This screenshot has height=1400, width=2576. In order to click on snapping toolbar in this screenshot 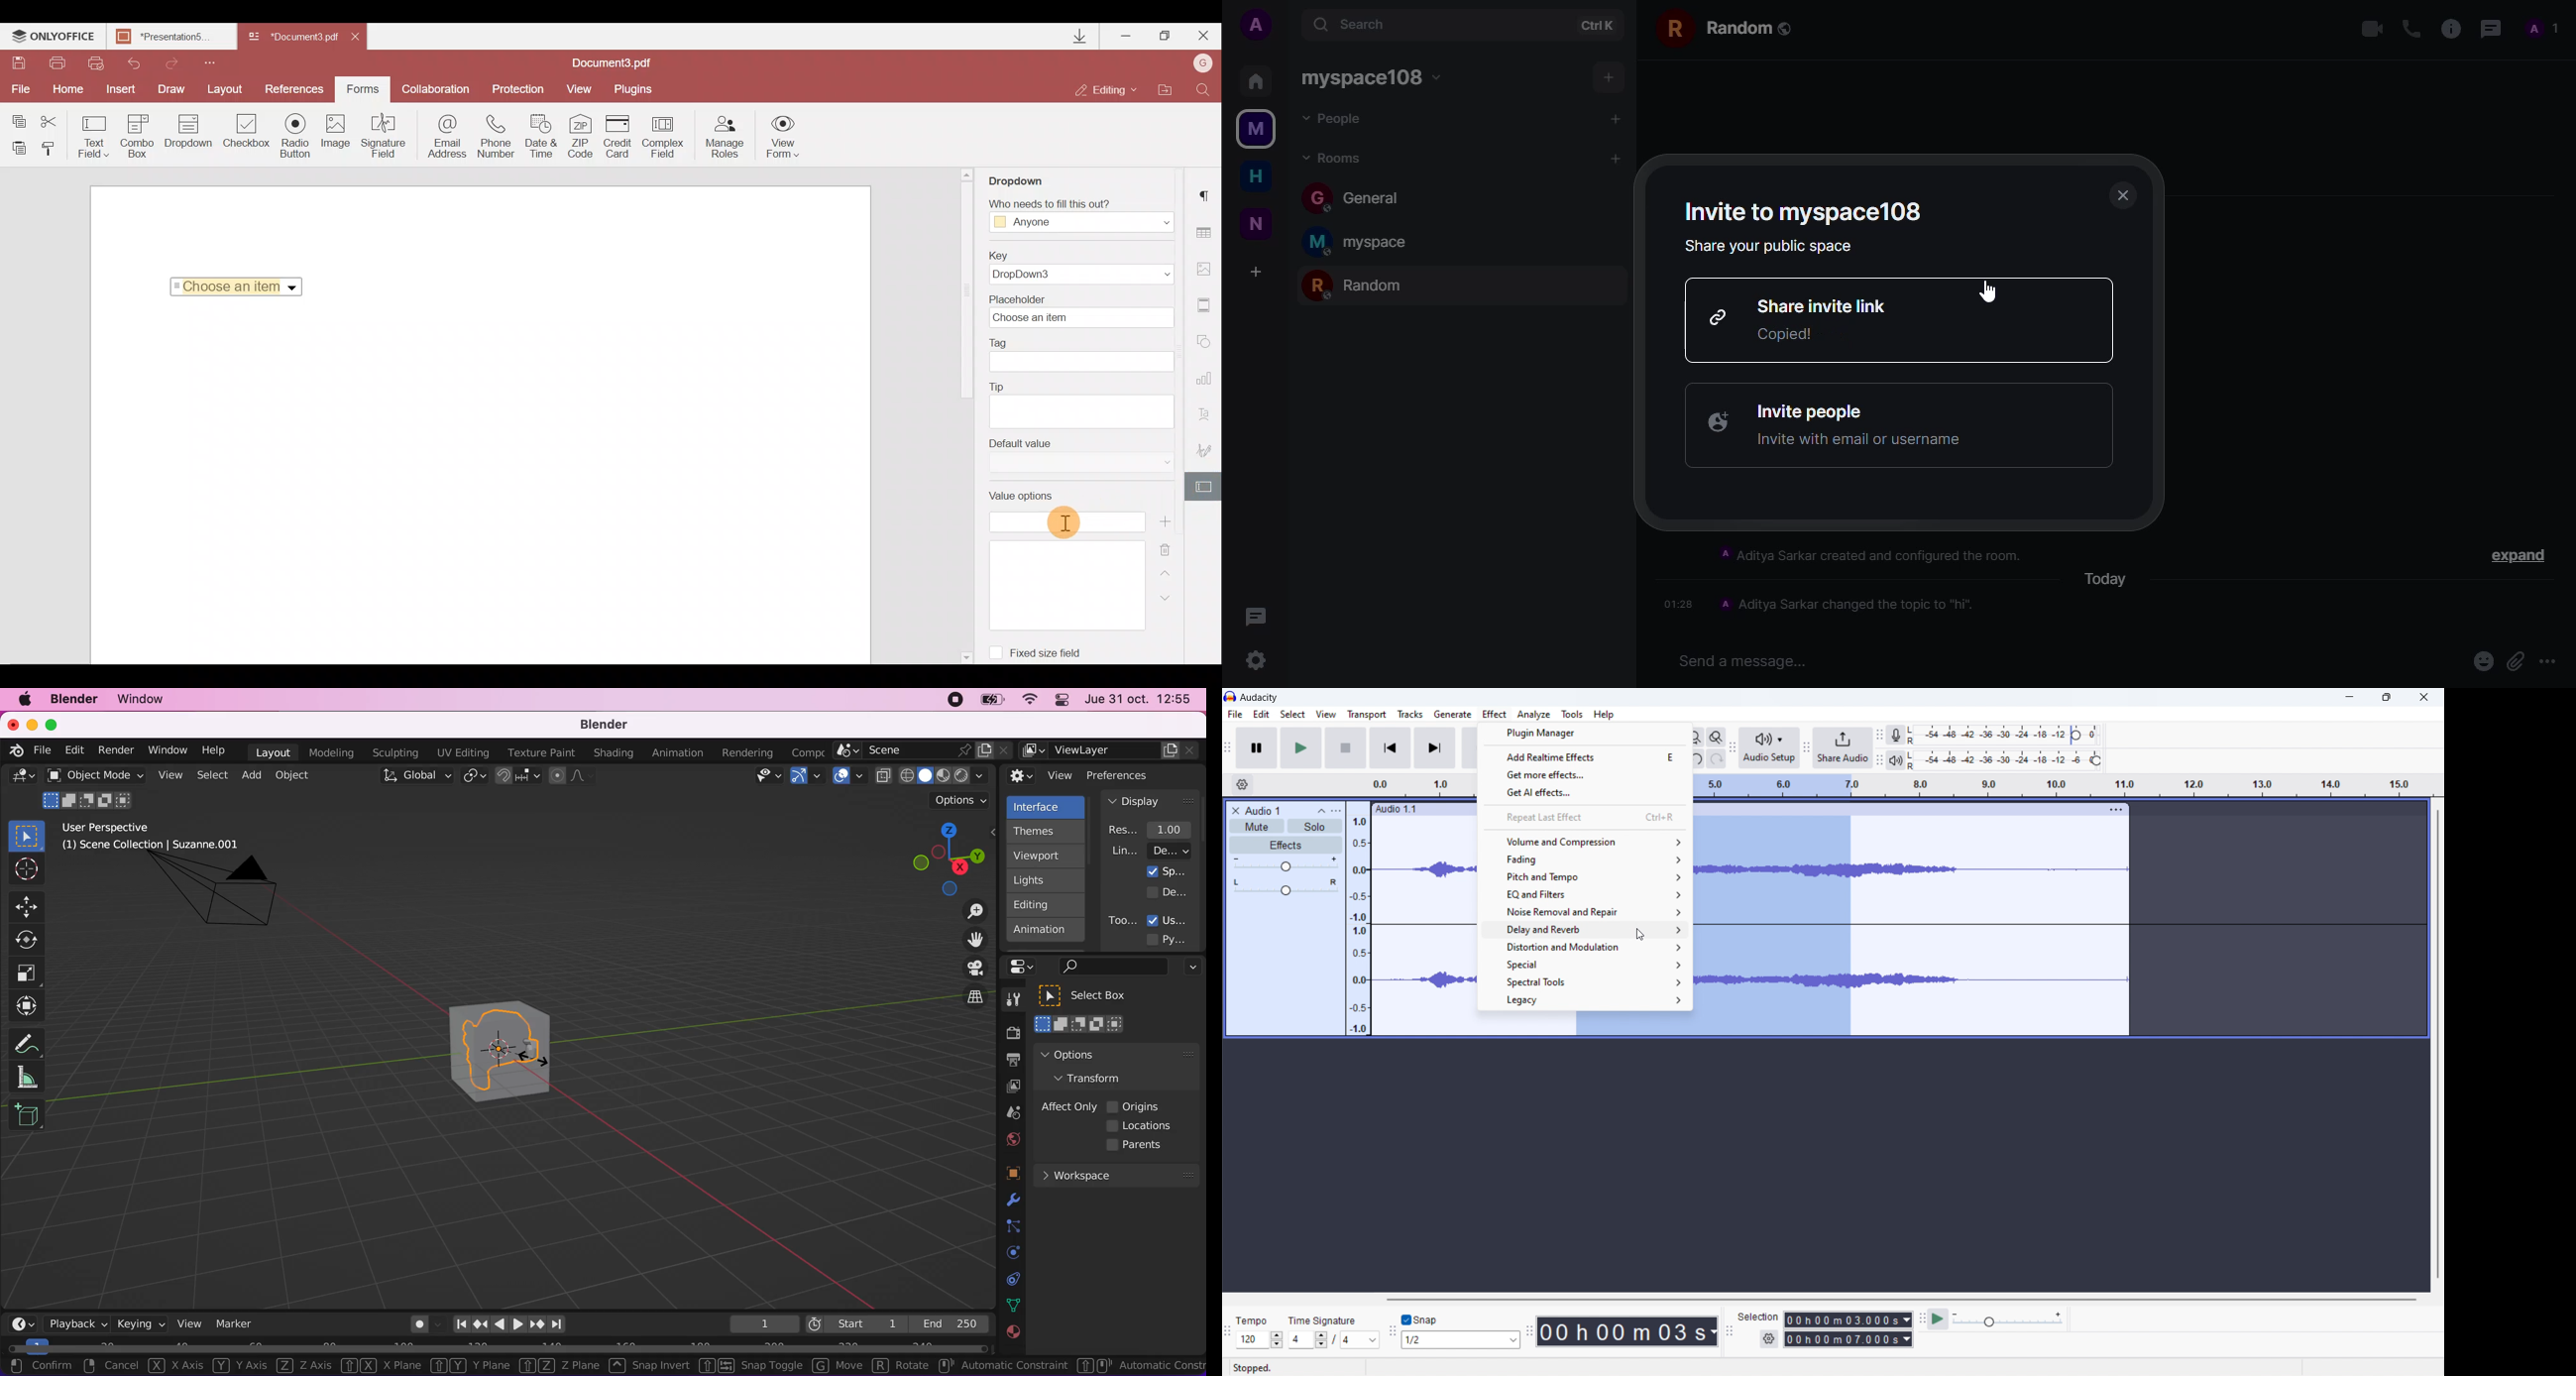, I will do `click(1392, 1334)`.